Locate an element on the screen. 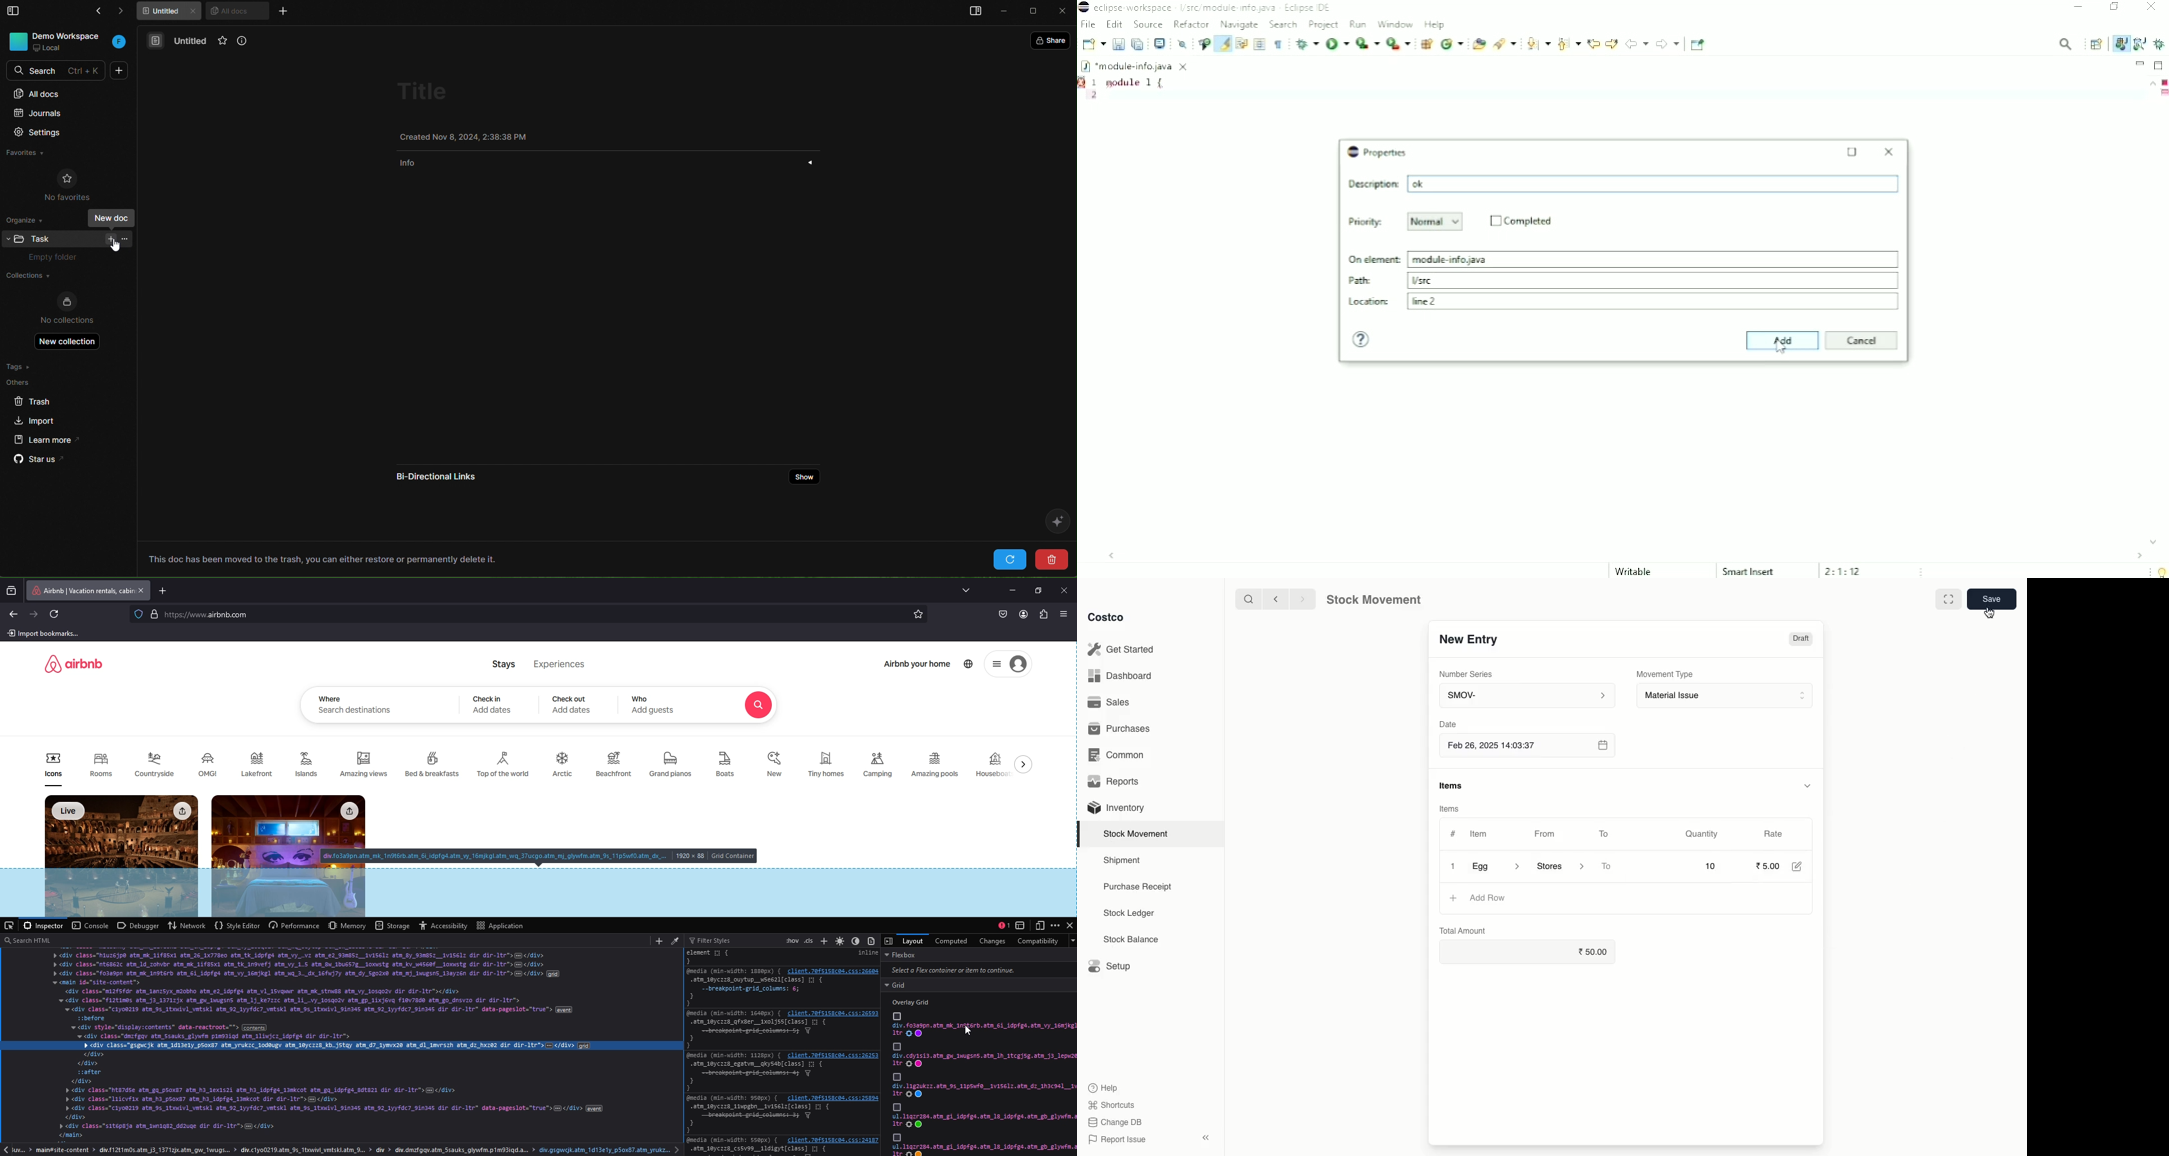  Quantity is located at coordinates (1704, 835).